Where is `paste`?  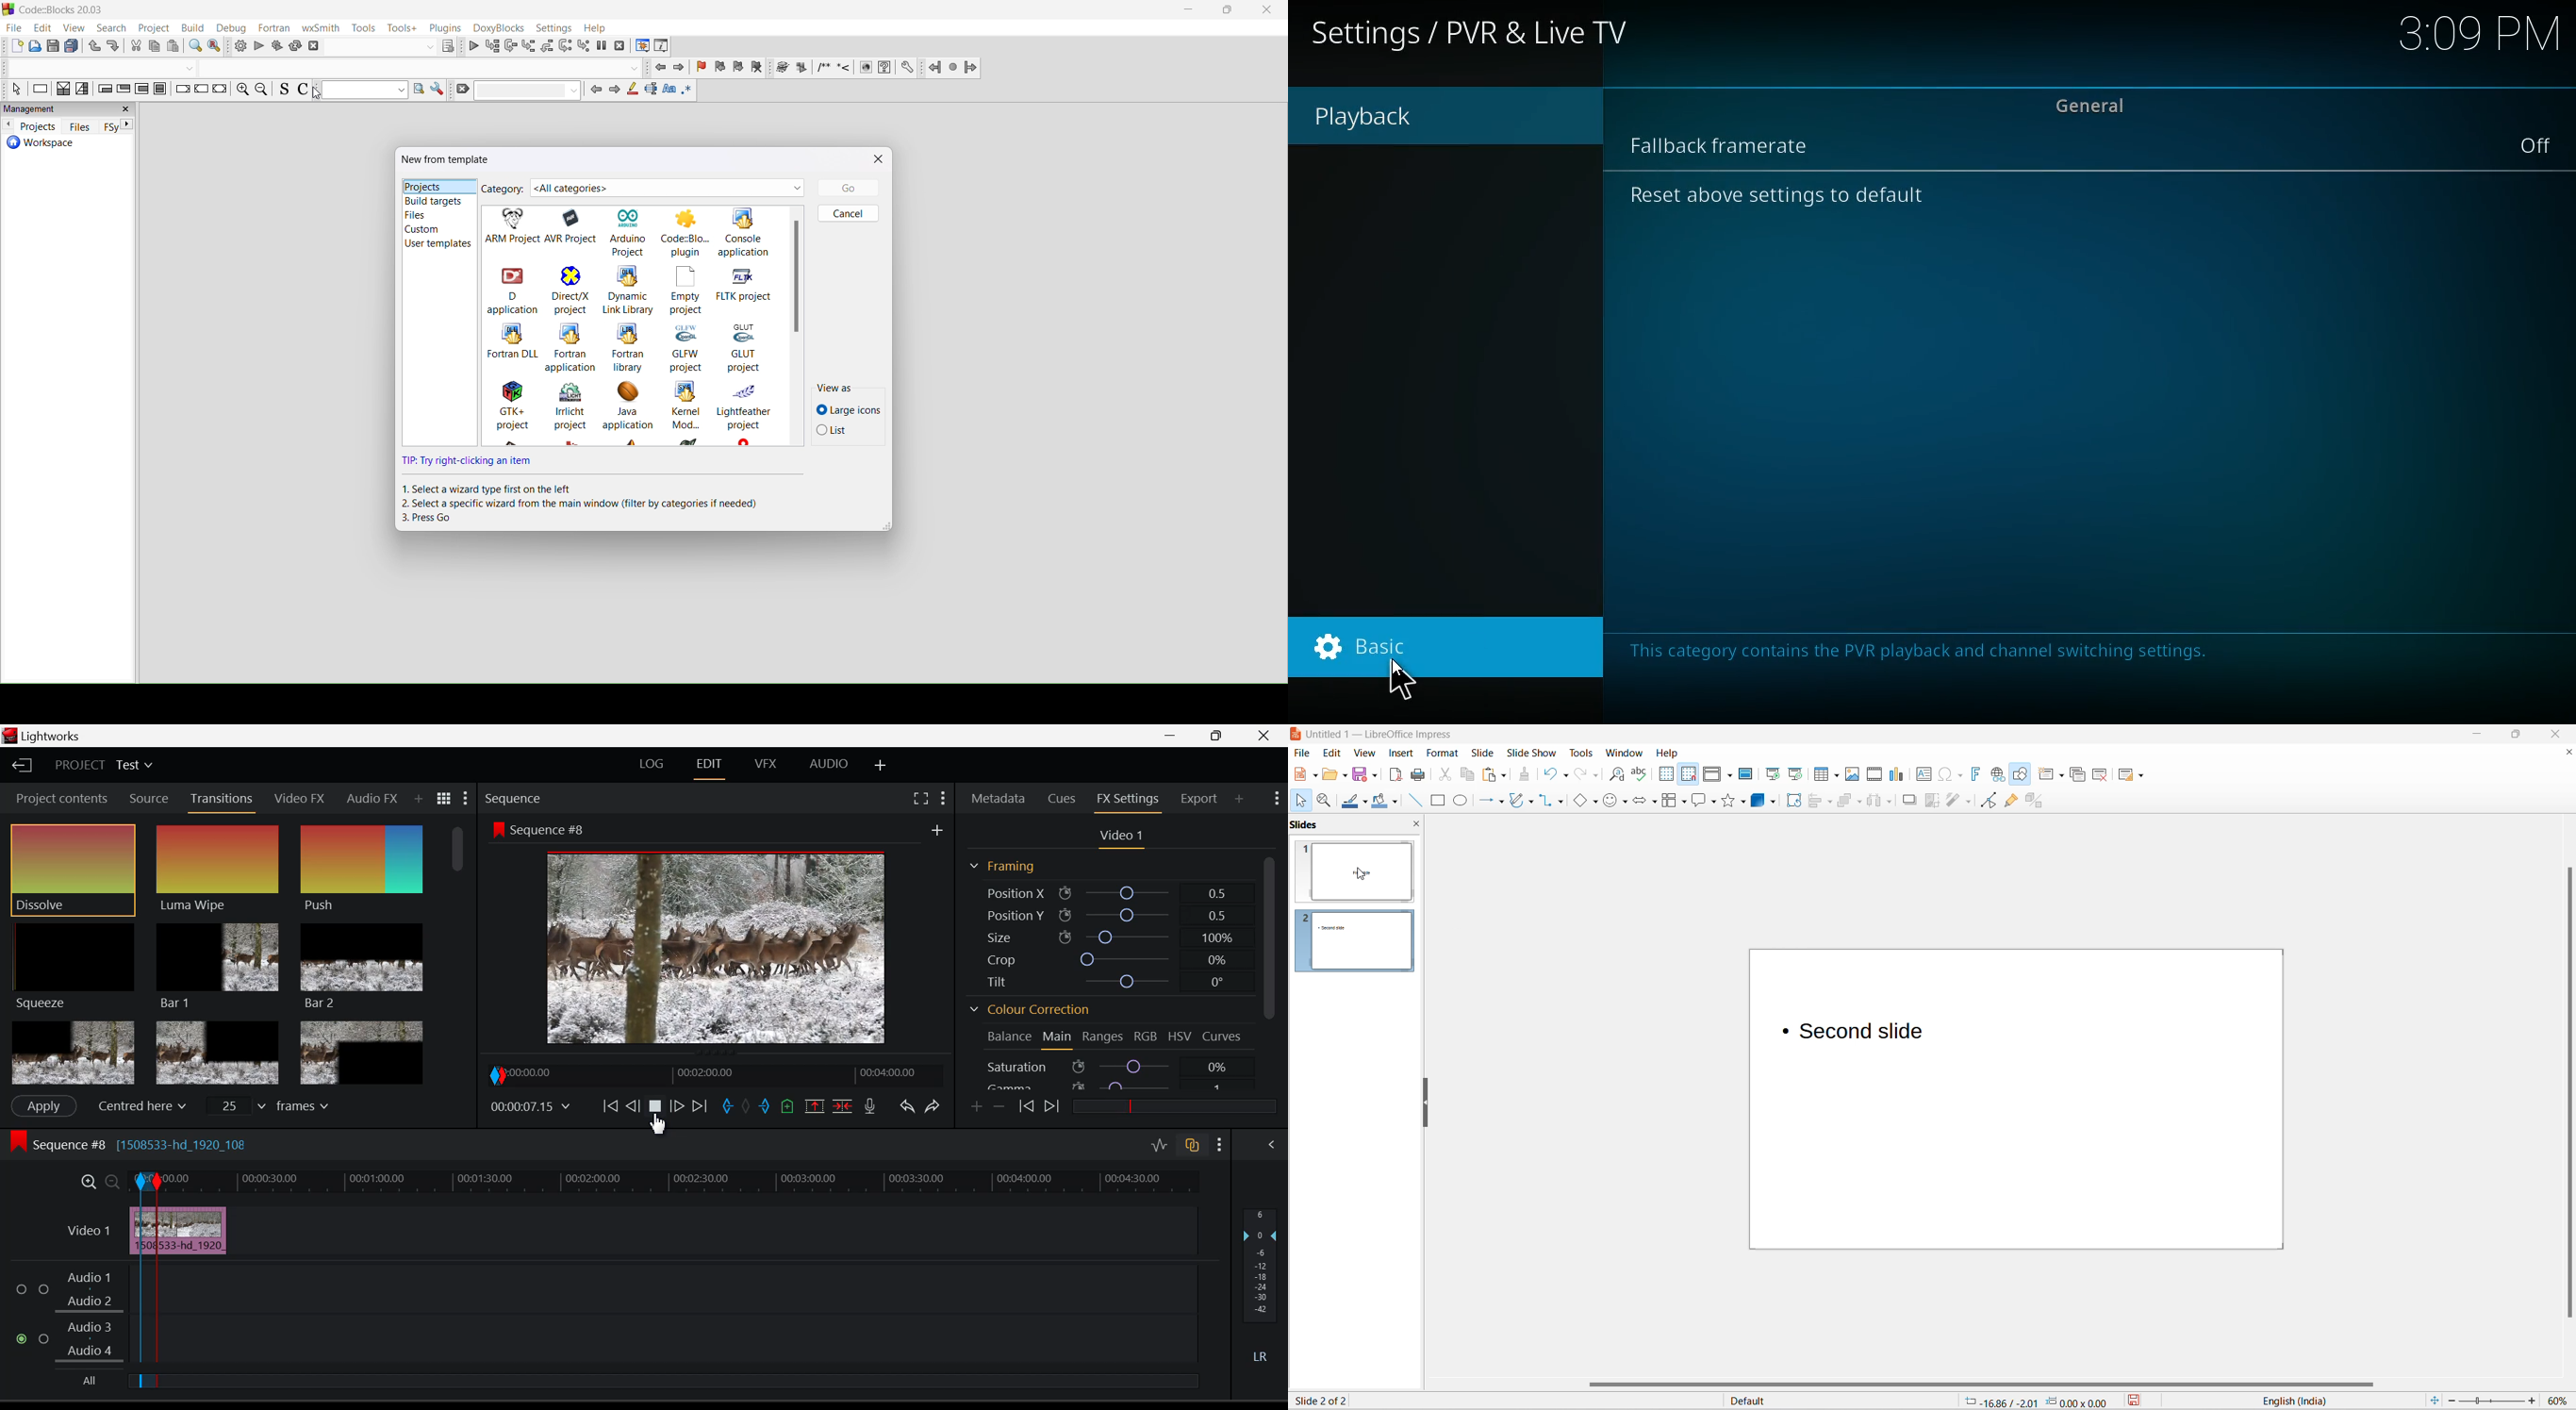
paste is located at coordinates (175, 47).